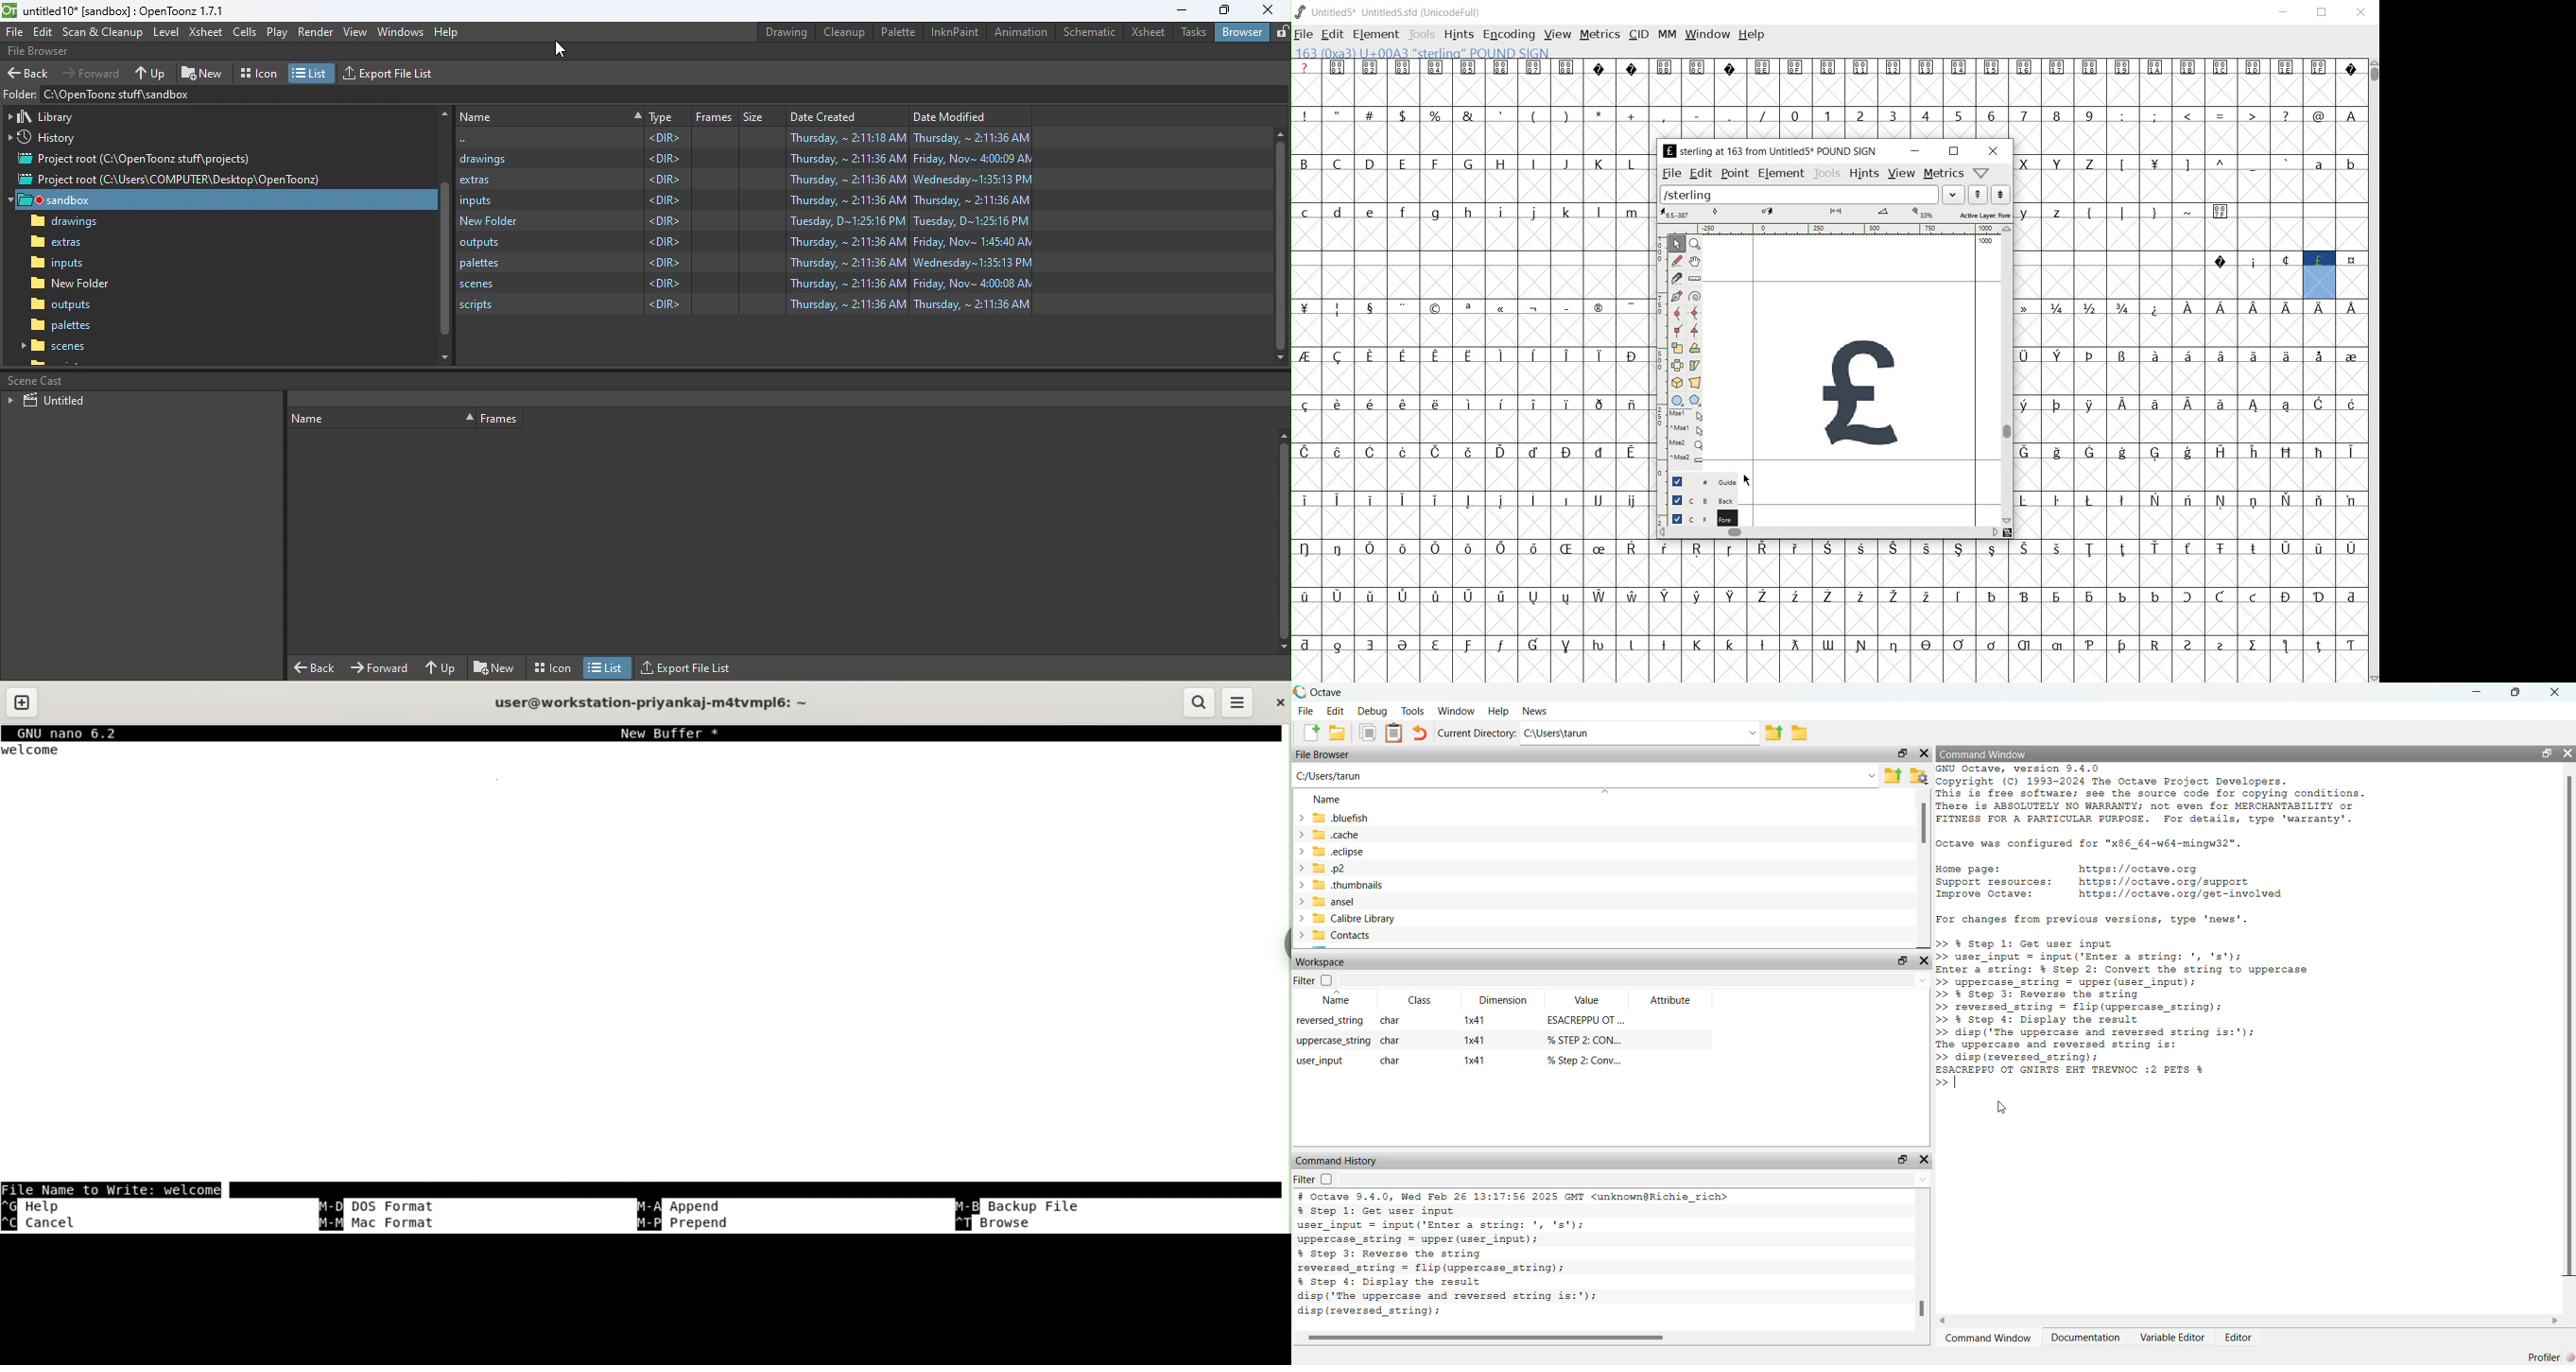  What do you see at coordinates (1601, 67) in the screenshot?
I see `Symbol` at bounding box center [1601, 67].